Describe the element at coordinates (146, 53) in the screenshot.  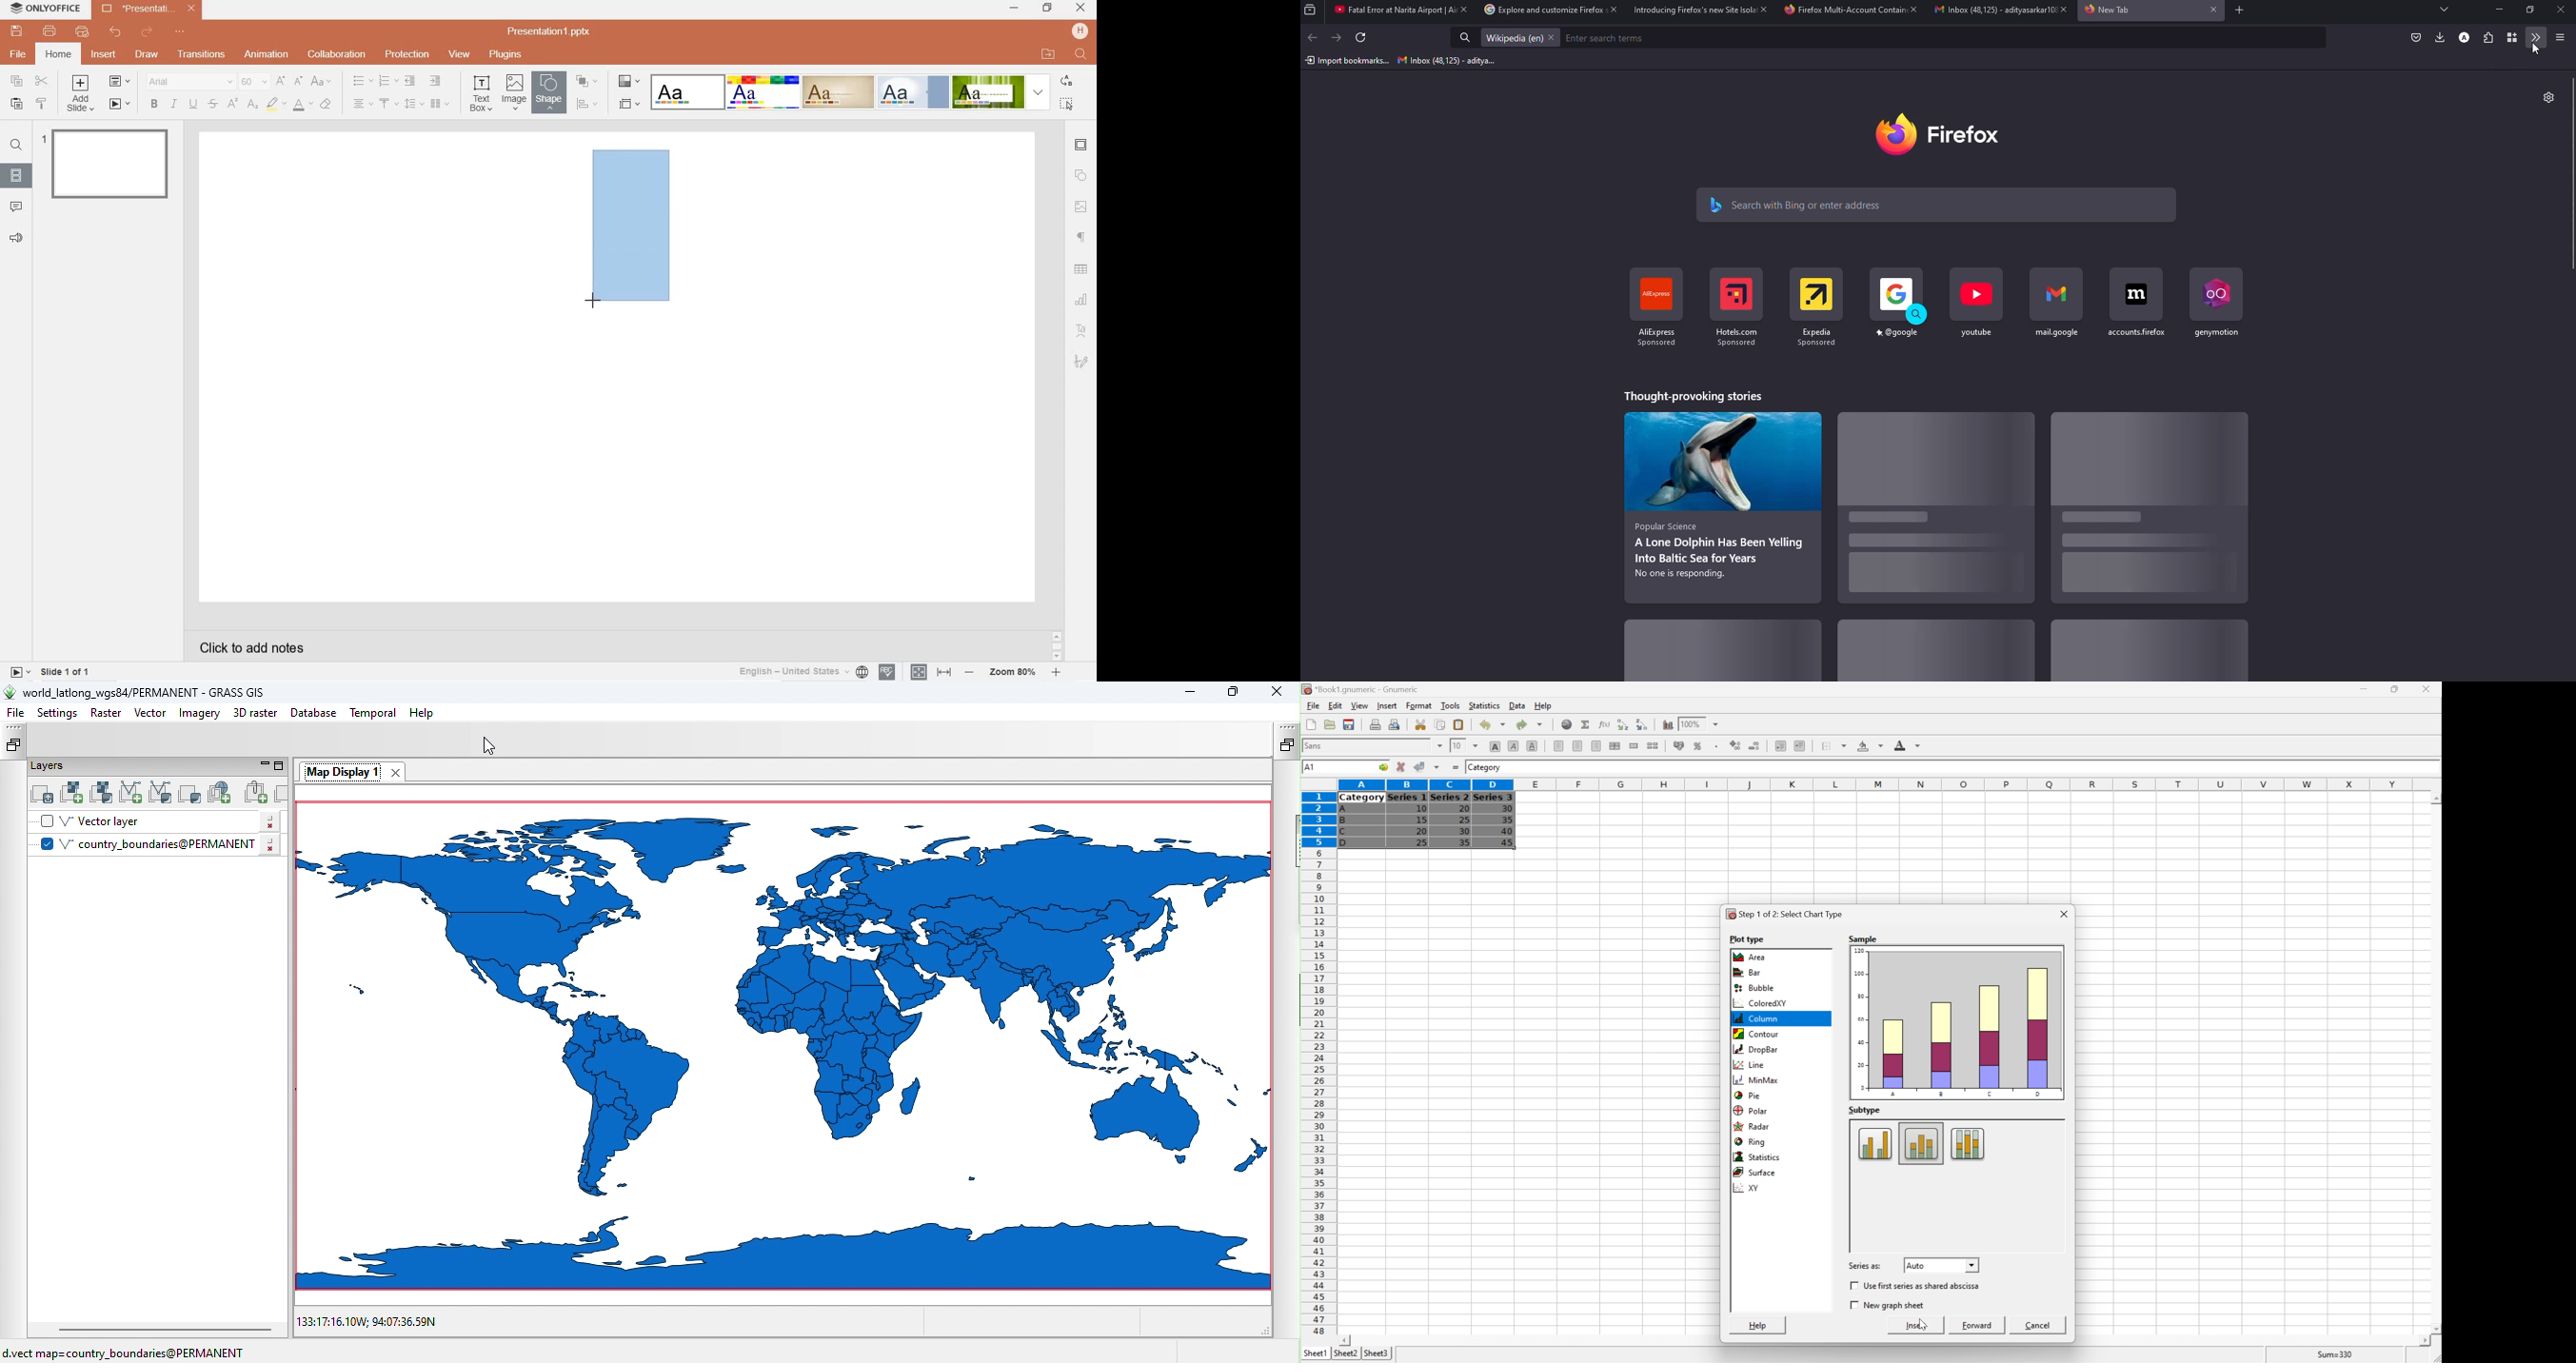
I see `draw` at that location.